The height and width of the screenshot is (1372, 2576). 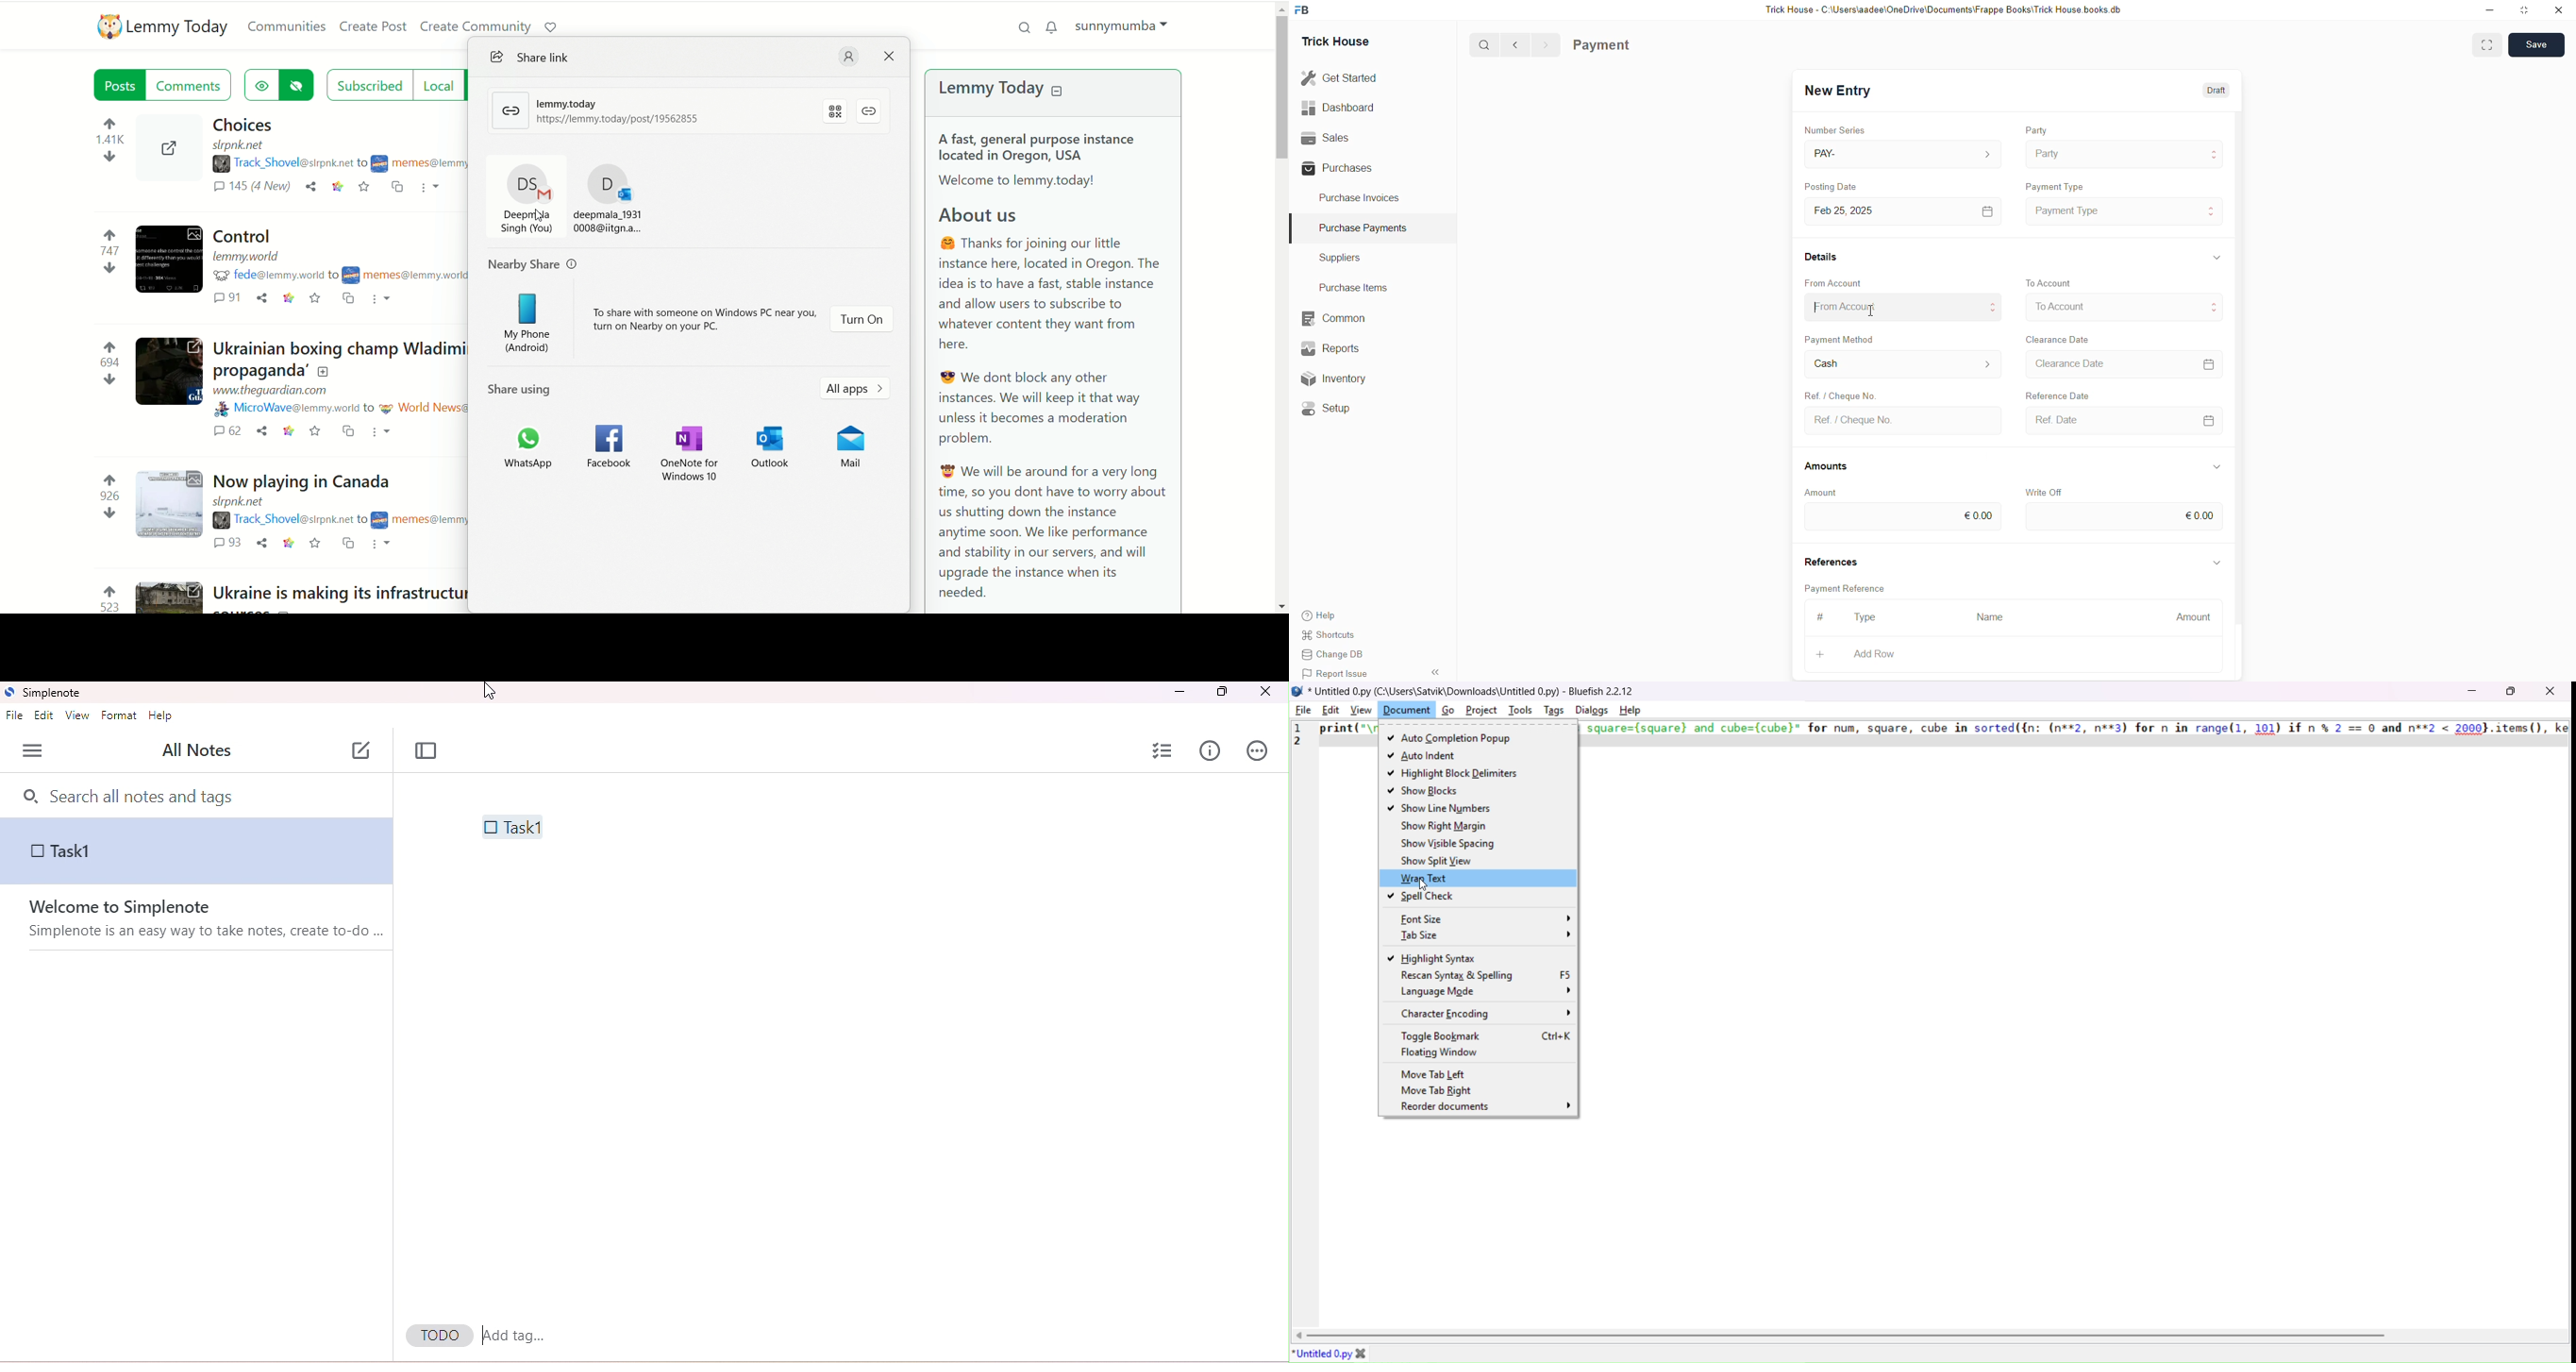 What do you see at coordinates (1341, 107) in the screenshot?
I see `Dashboard` at bounding box center [1341, 107].